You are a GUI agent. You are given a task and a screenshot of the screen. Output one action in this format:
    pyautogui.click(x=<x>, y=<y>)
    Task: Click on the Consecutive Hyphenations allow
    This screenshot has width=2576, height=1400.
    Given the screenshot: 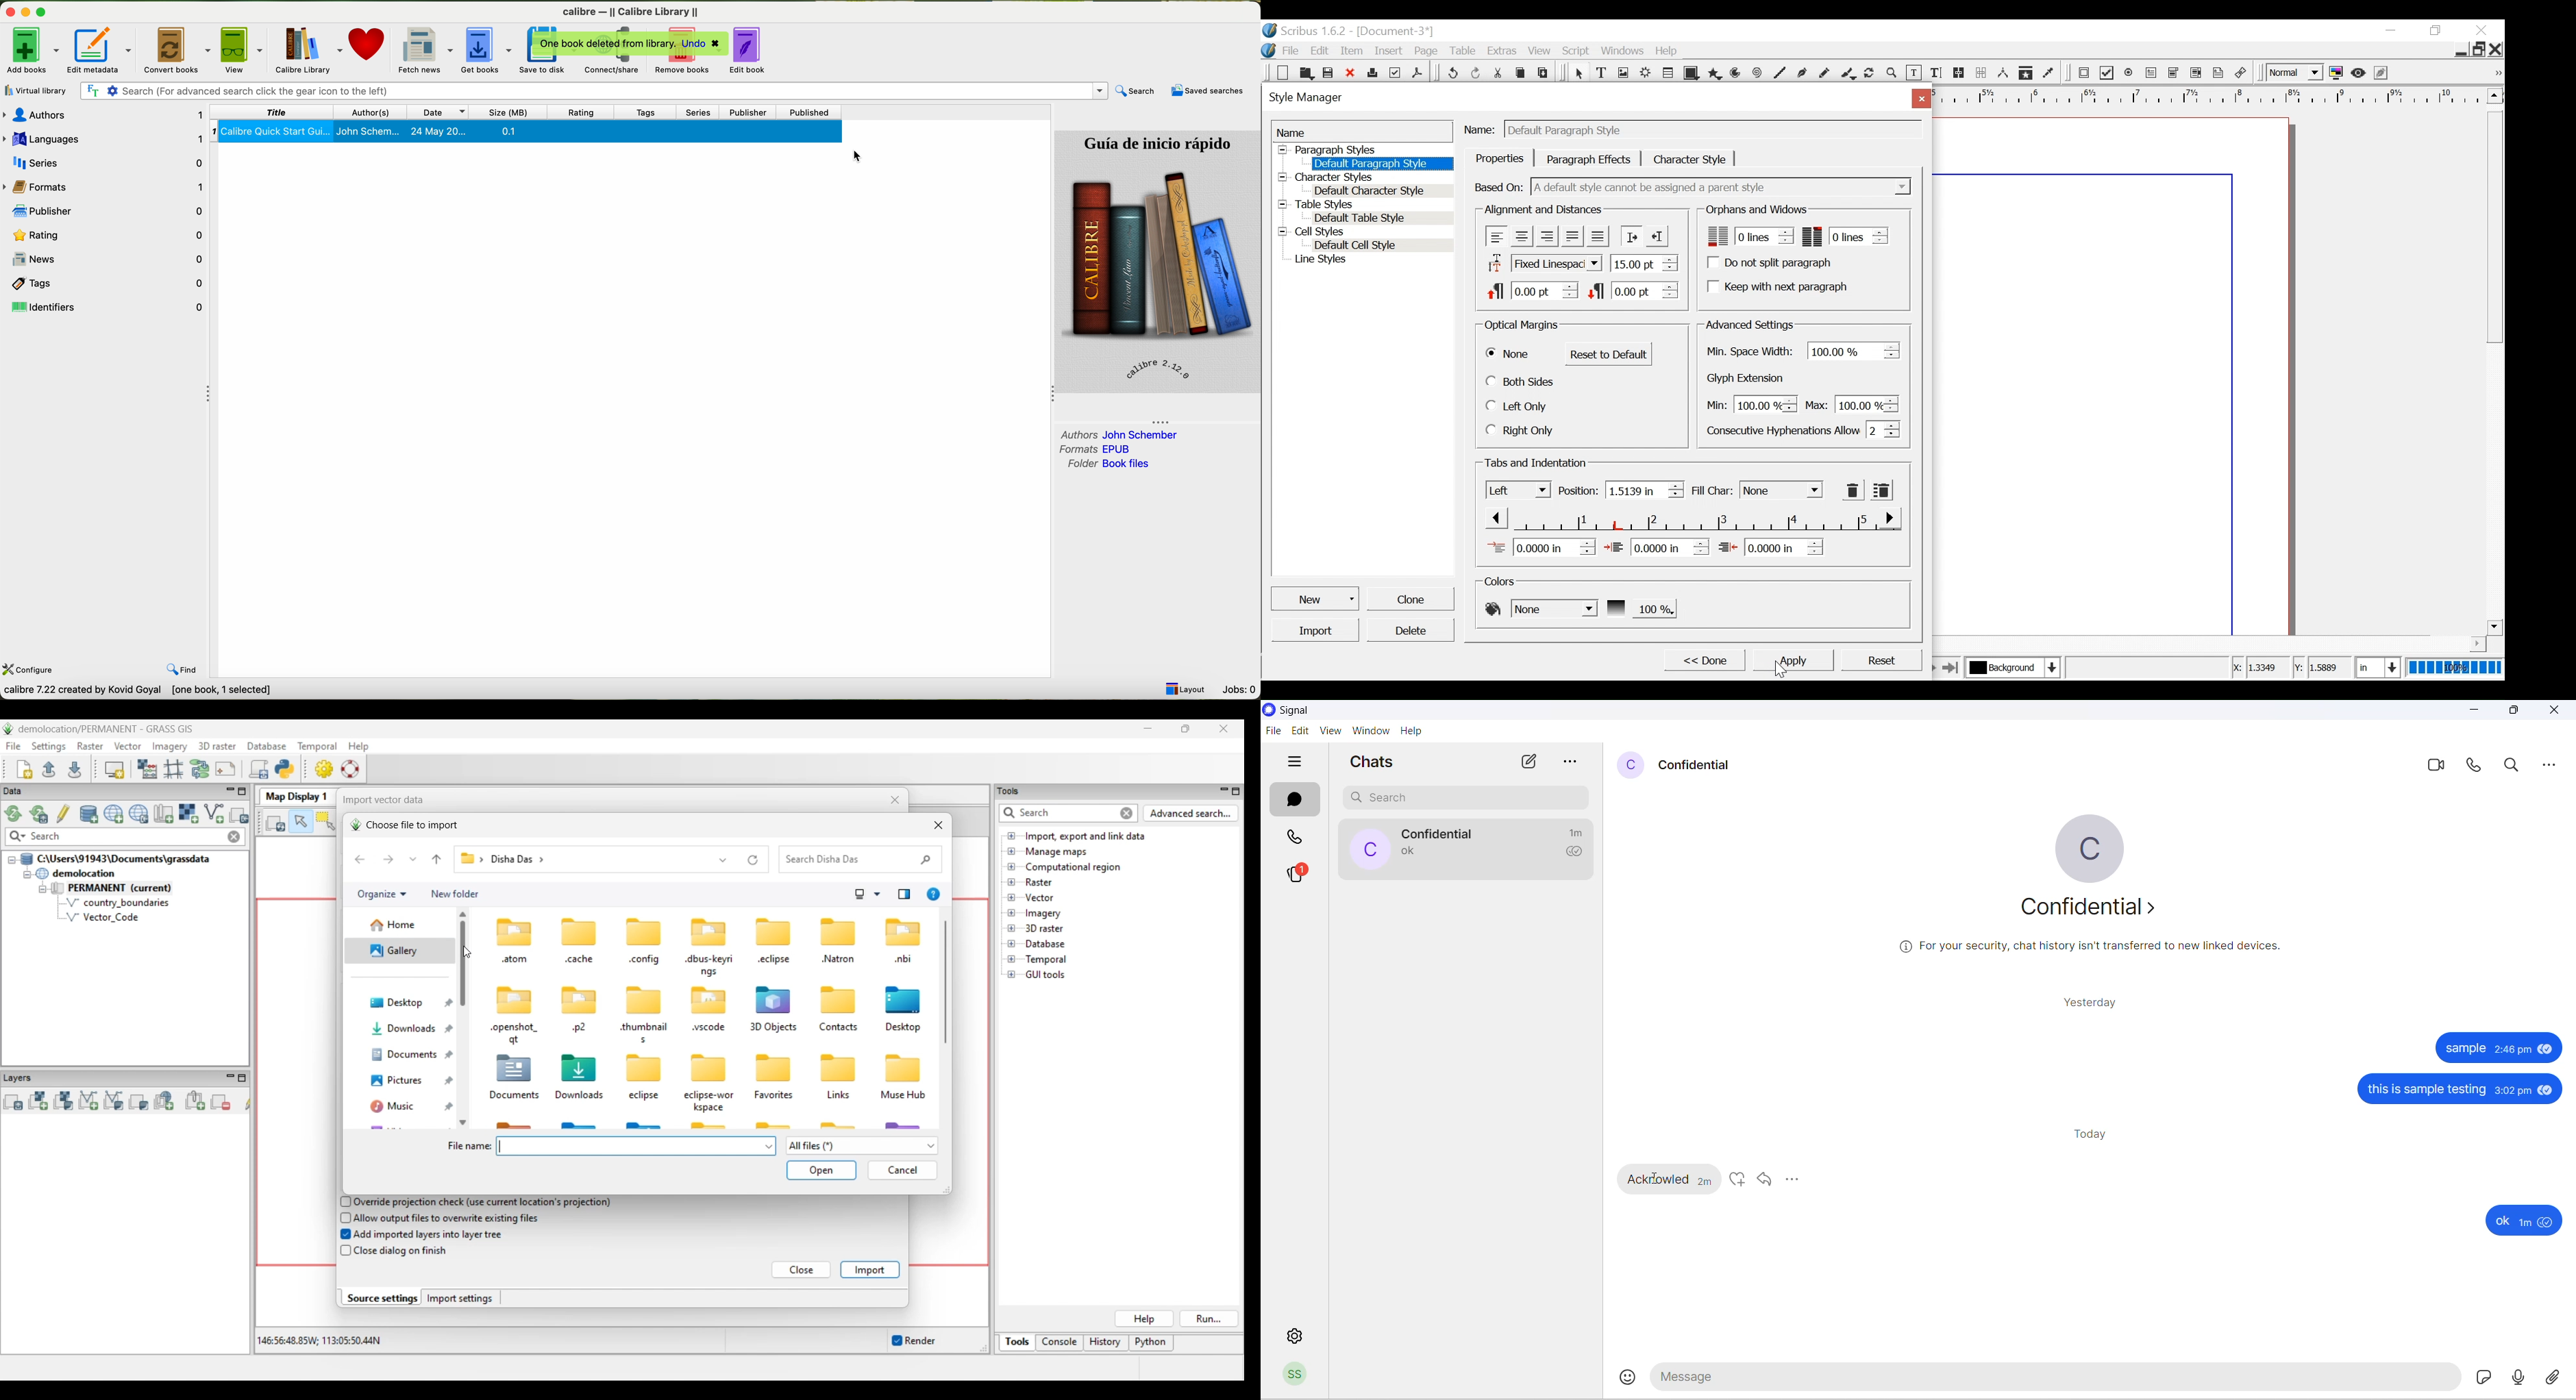 What is the action you would take?
    pyautogui.click(x=1804, y=429)
    